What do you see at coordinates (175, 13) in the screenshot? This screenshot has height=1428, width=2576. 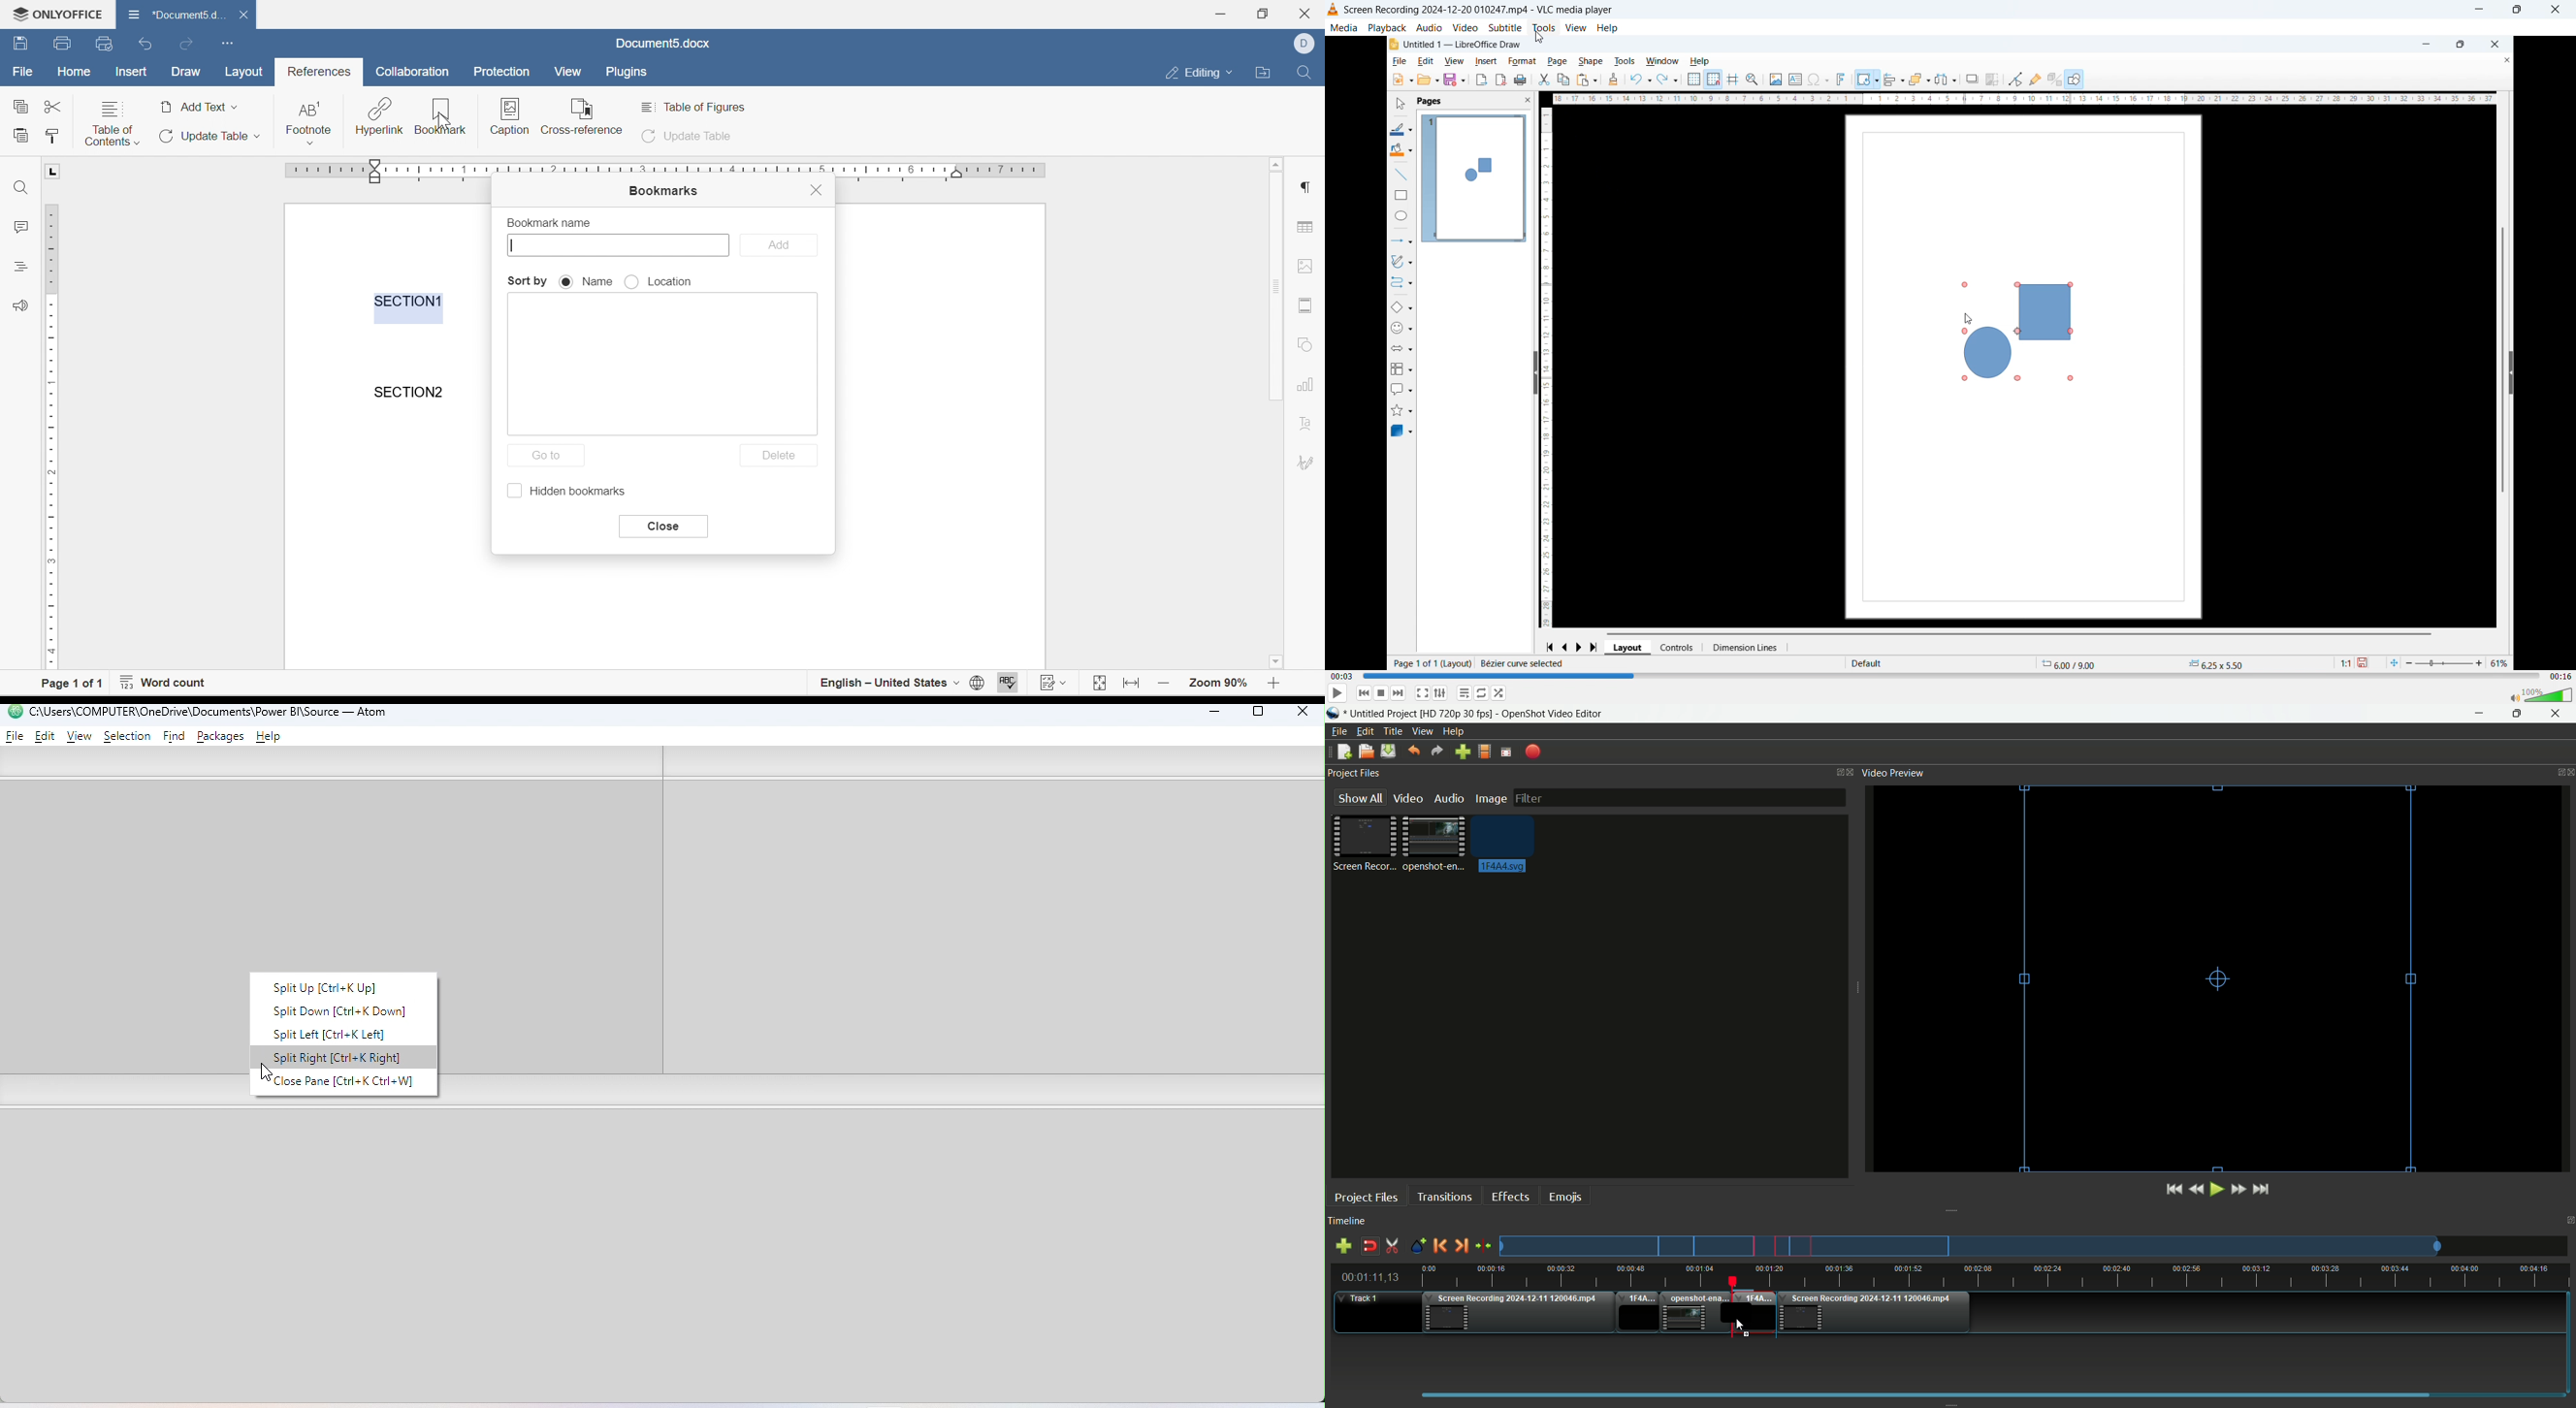 I see `document name` at bounding box center [175, 13].